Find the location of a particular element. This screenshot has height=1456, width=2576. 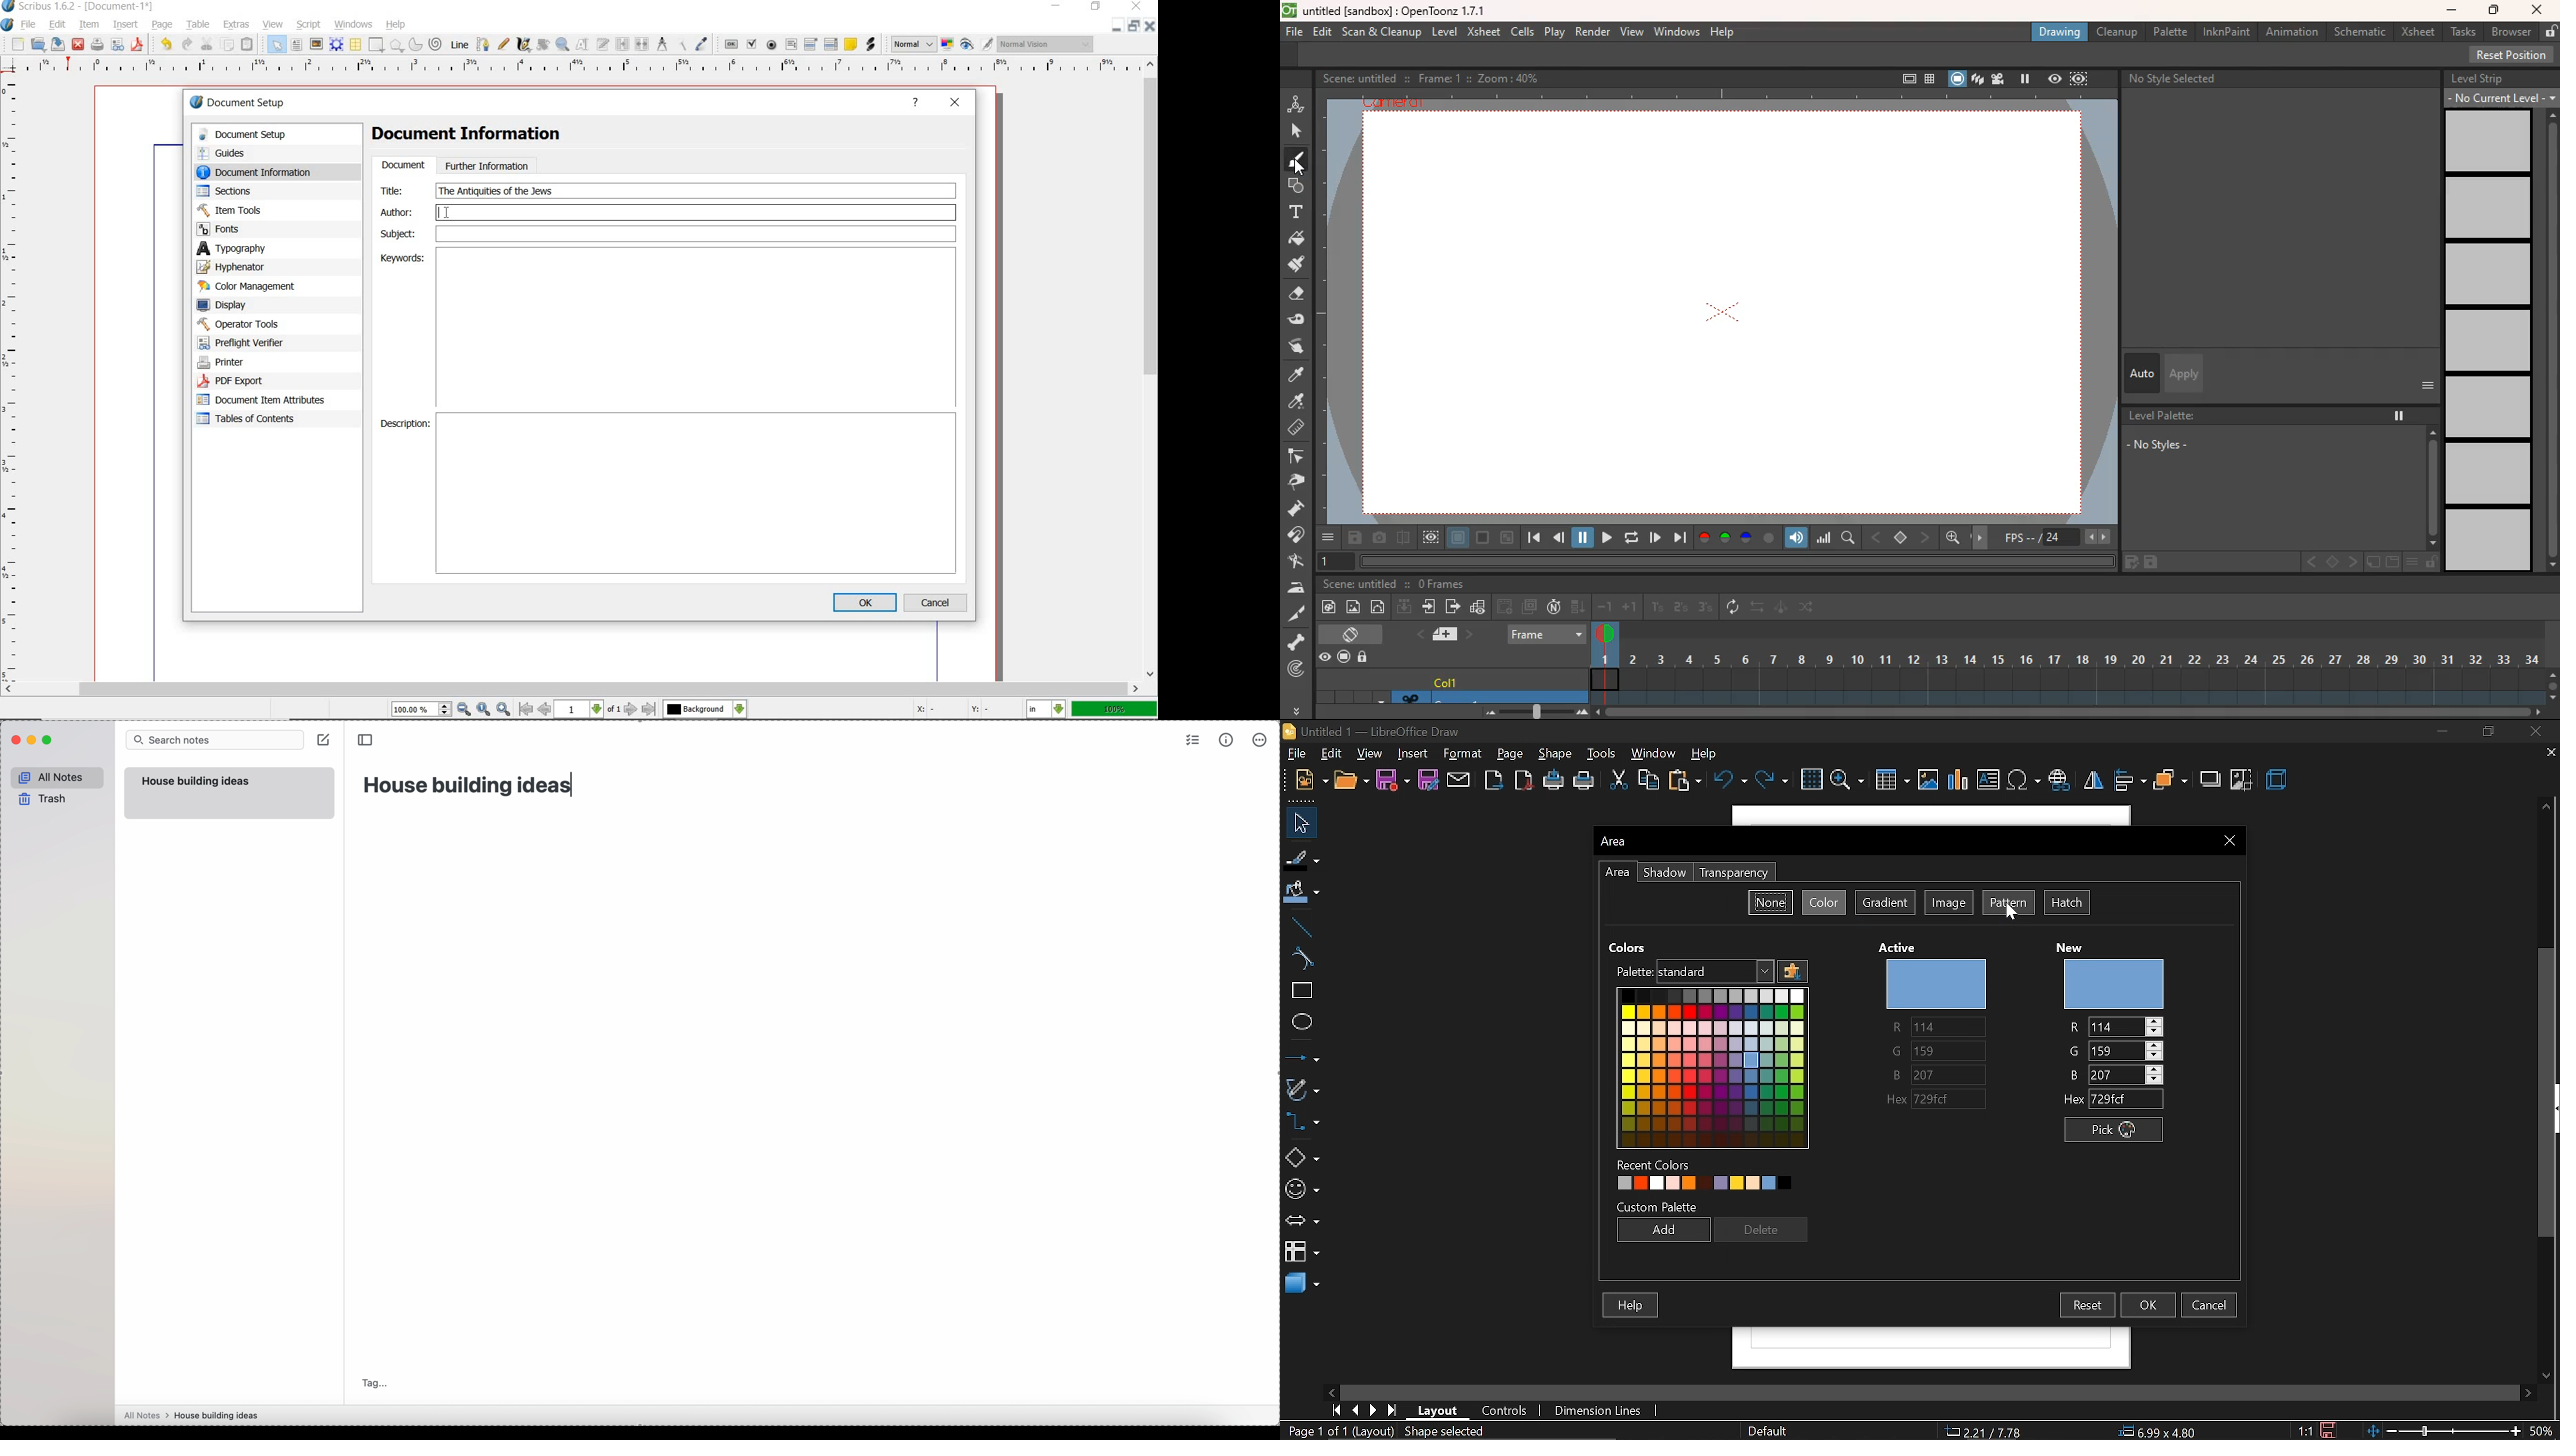

tables of contents is located at coordinates (255, 420).